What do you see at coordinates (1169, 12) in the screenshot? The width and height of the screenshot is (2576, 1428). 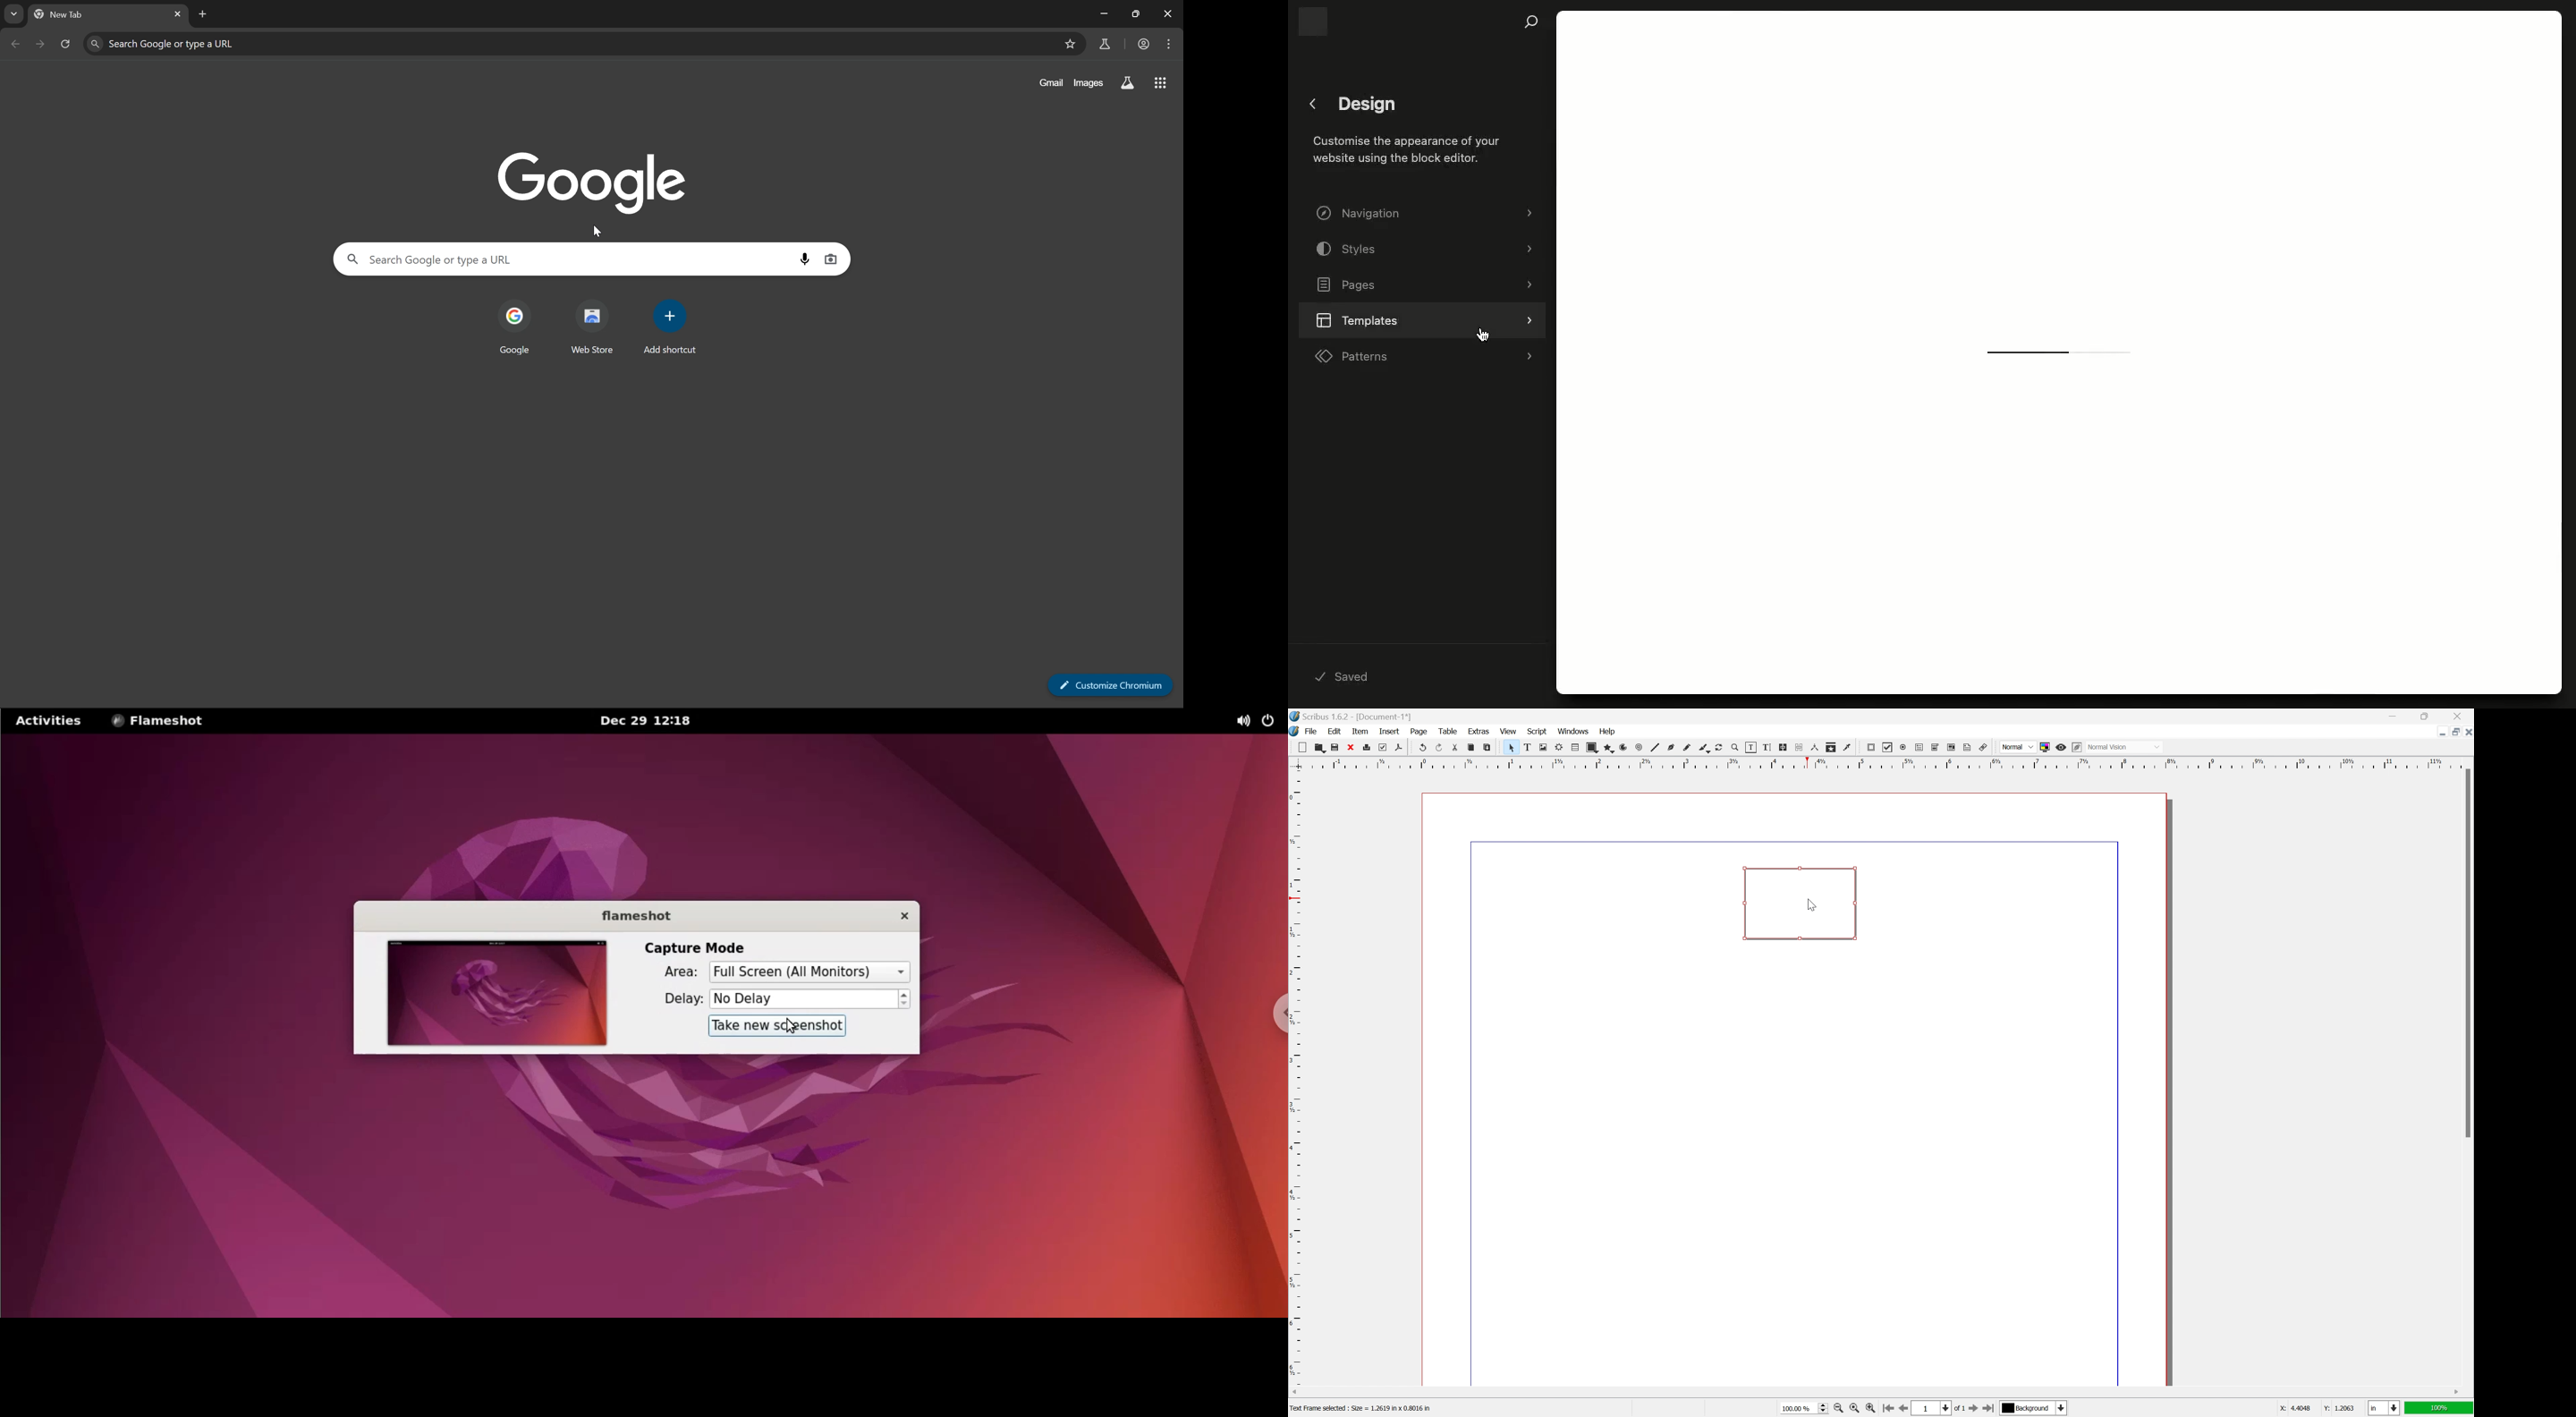 I see `close` at bounding box center [1169, 12].